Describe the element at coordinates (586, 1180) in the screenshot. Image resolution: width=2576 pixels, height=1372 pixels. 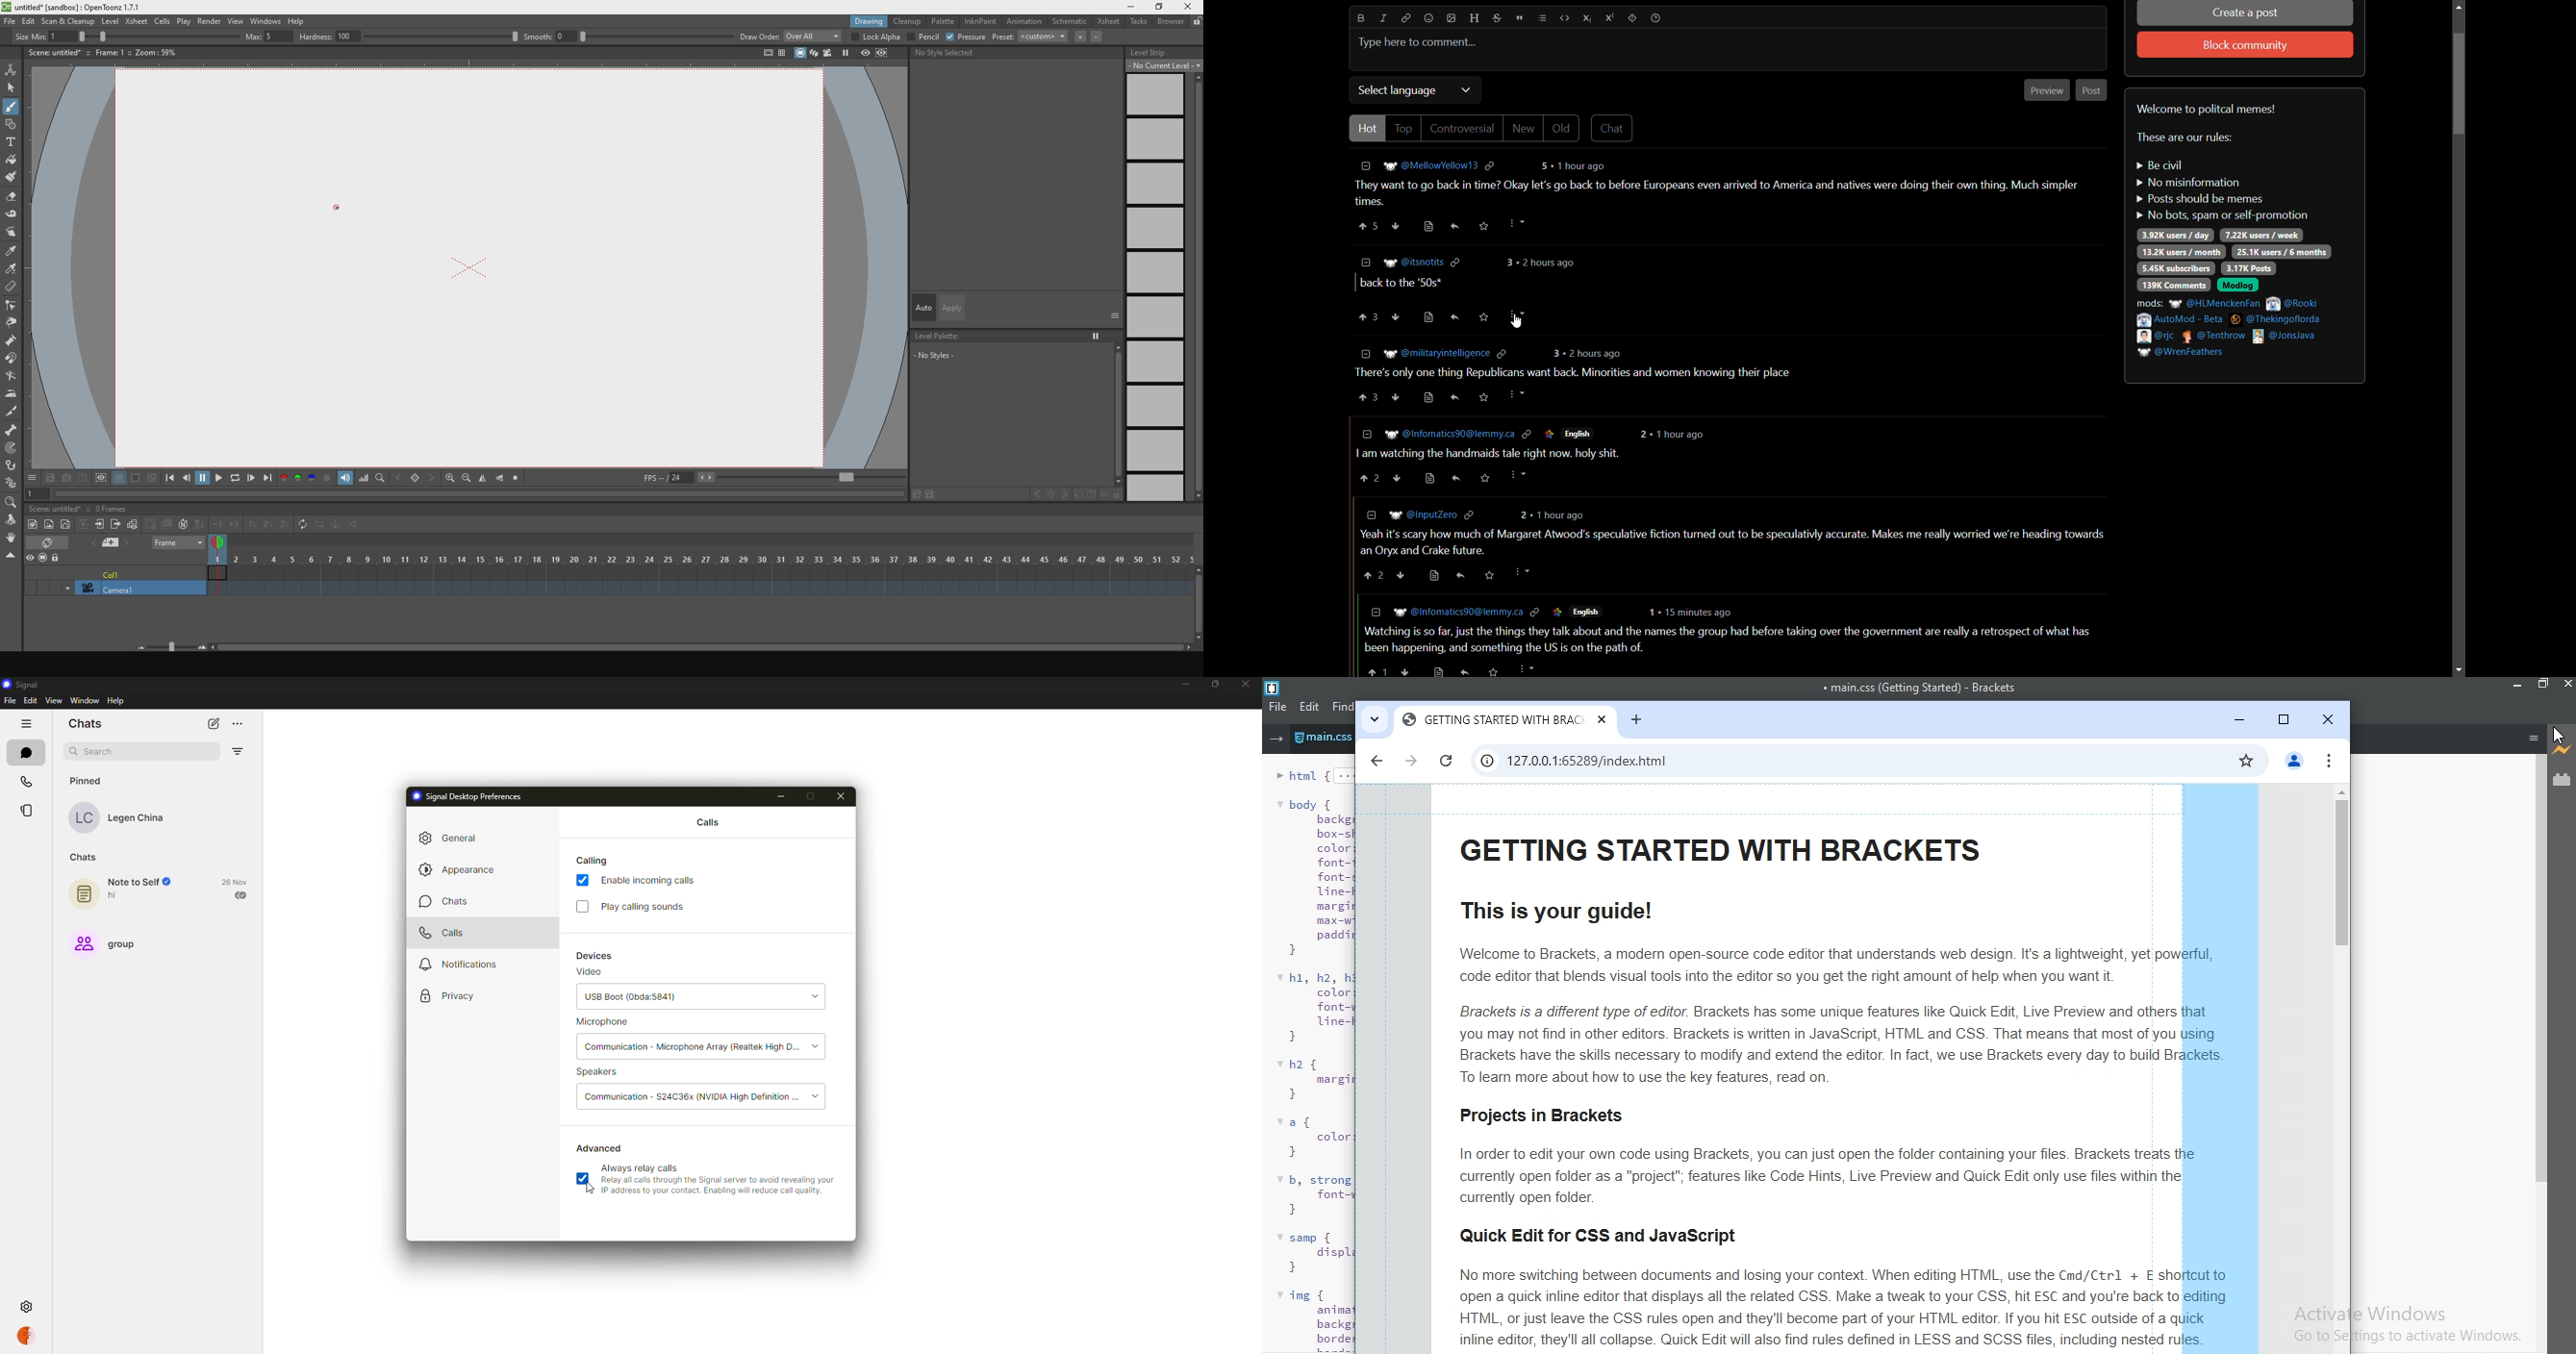
I see `enabled` at that location.